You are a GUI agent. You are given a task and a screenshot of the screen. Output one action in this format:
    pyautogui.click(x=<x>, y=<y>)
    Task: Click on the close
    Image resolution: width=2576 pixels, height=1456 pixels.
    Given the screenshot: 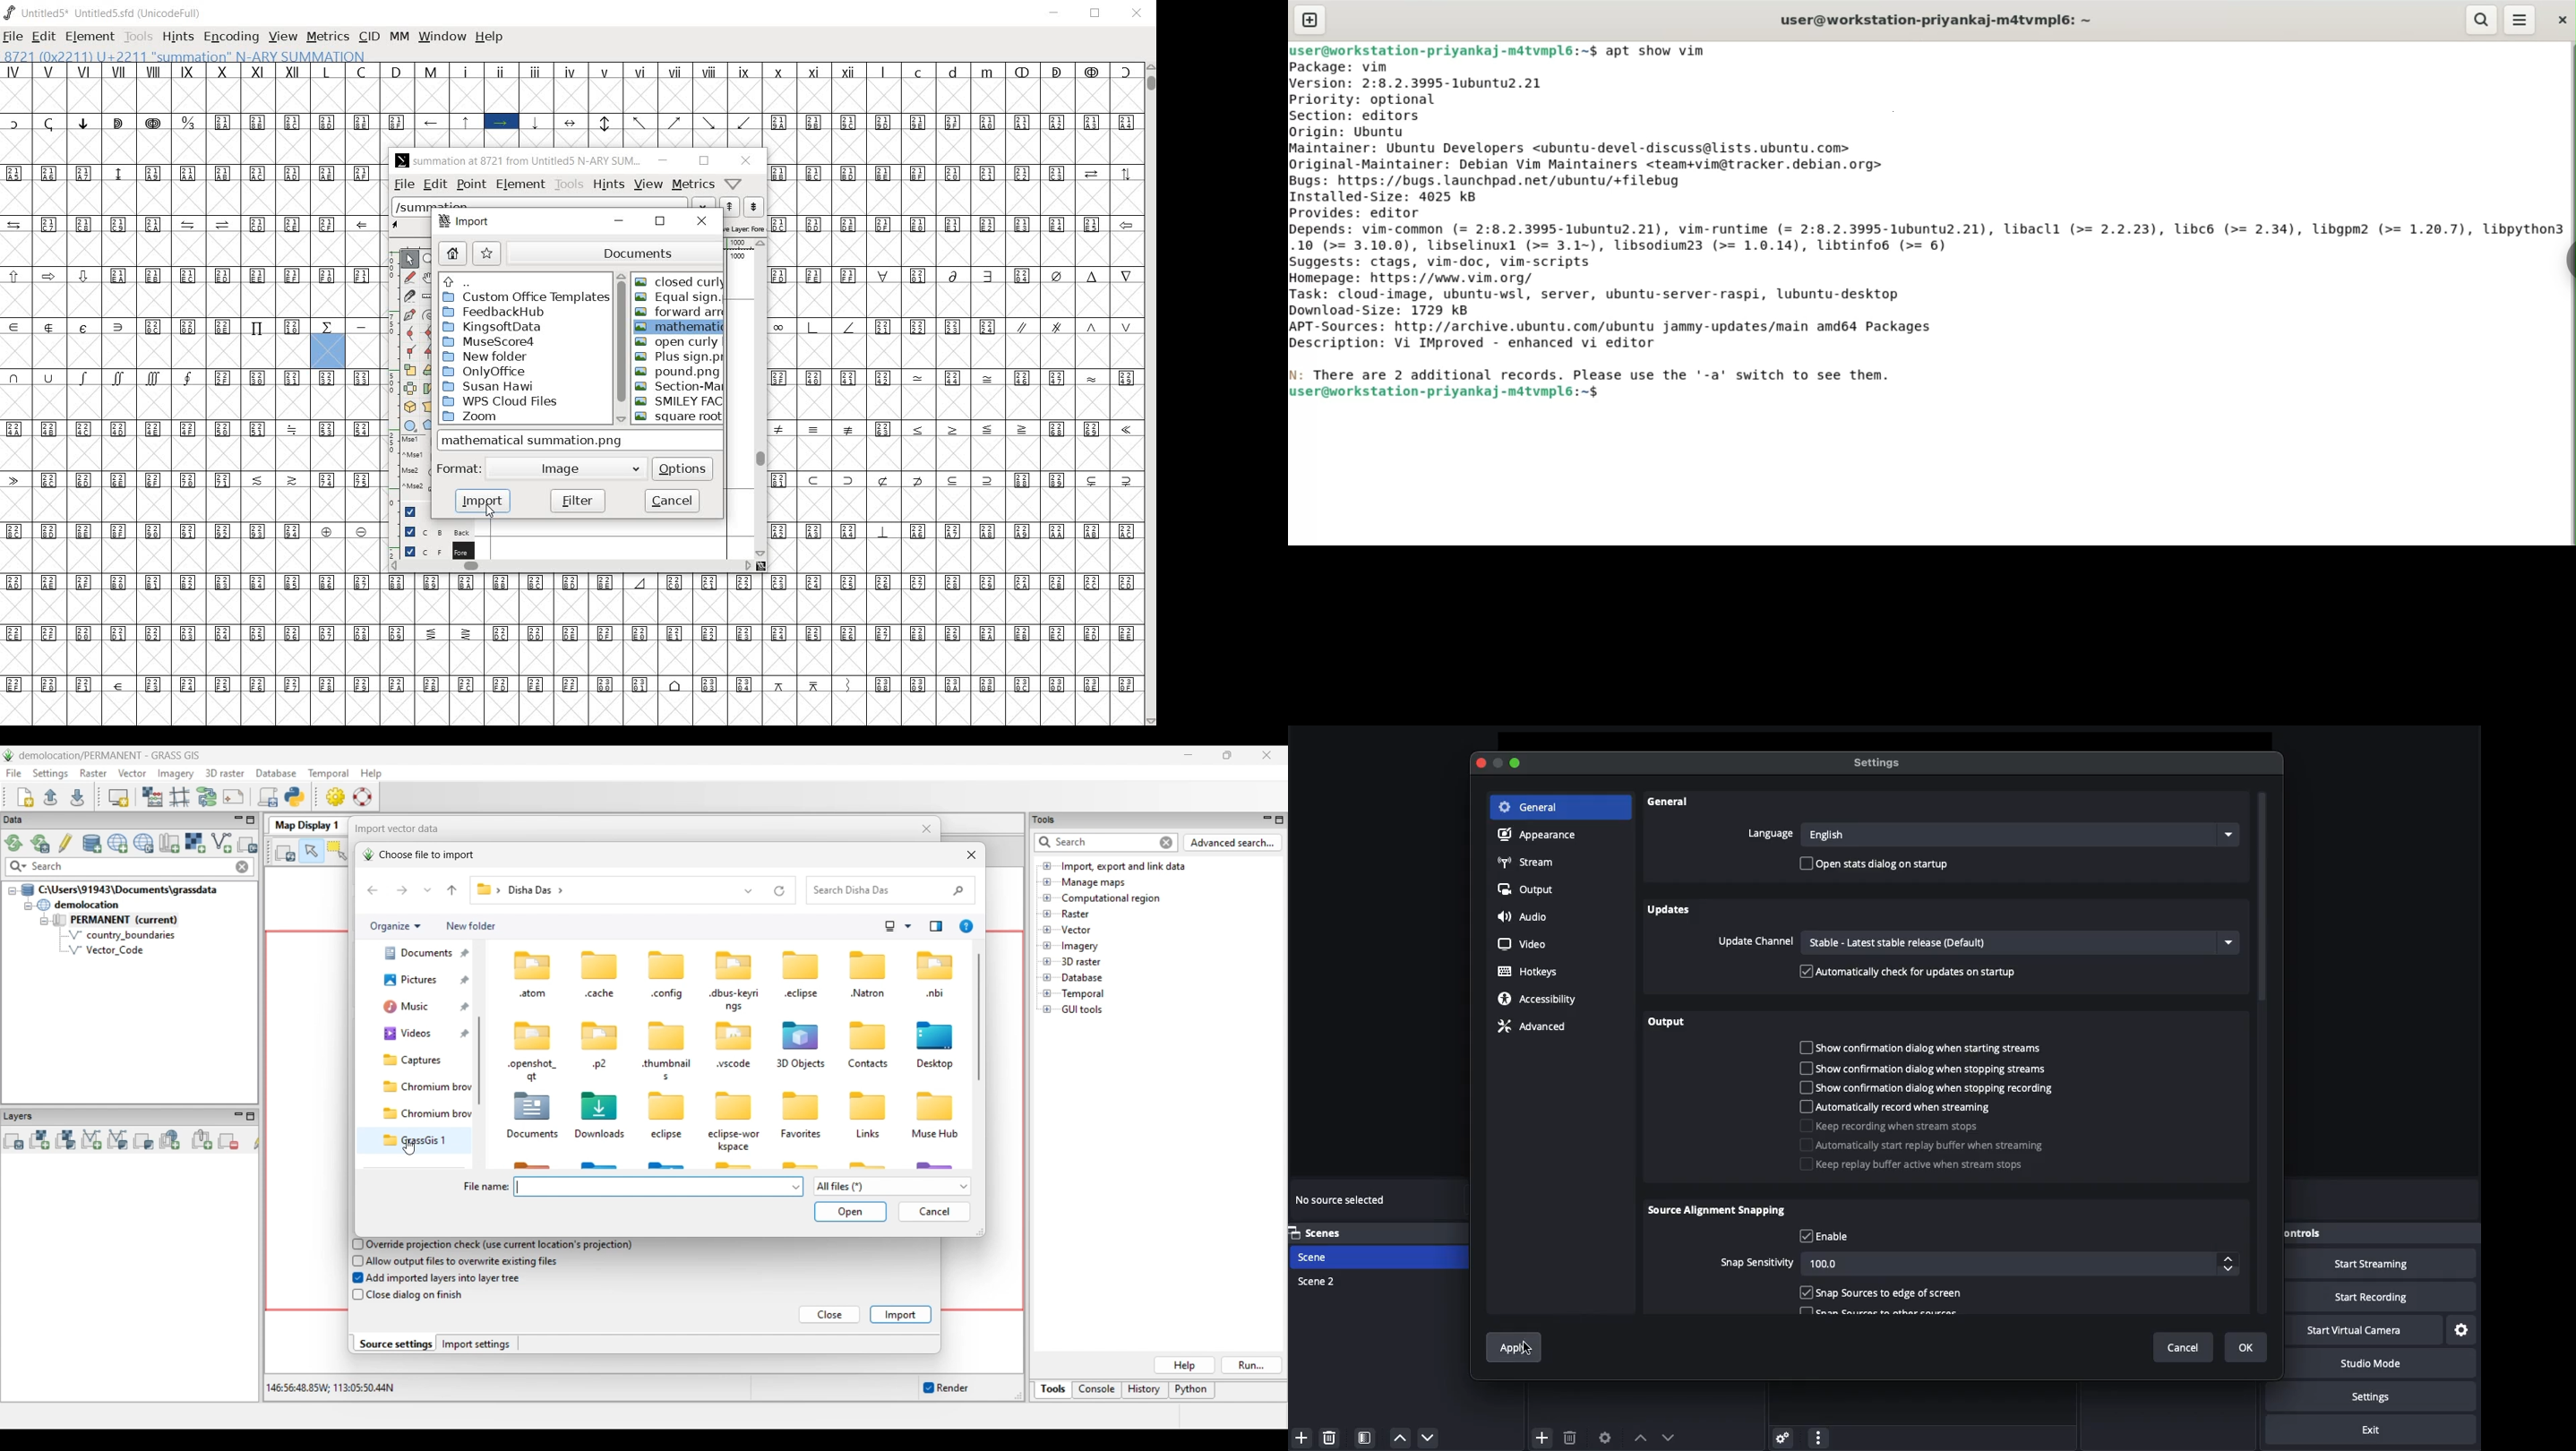 What is the action you would take?
    pyautogui.click(x=701, y=226)
    